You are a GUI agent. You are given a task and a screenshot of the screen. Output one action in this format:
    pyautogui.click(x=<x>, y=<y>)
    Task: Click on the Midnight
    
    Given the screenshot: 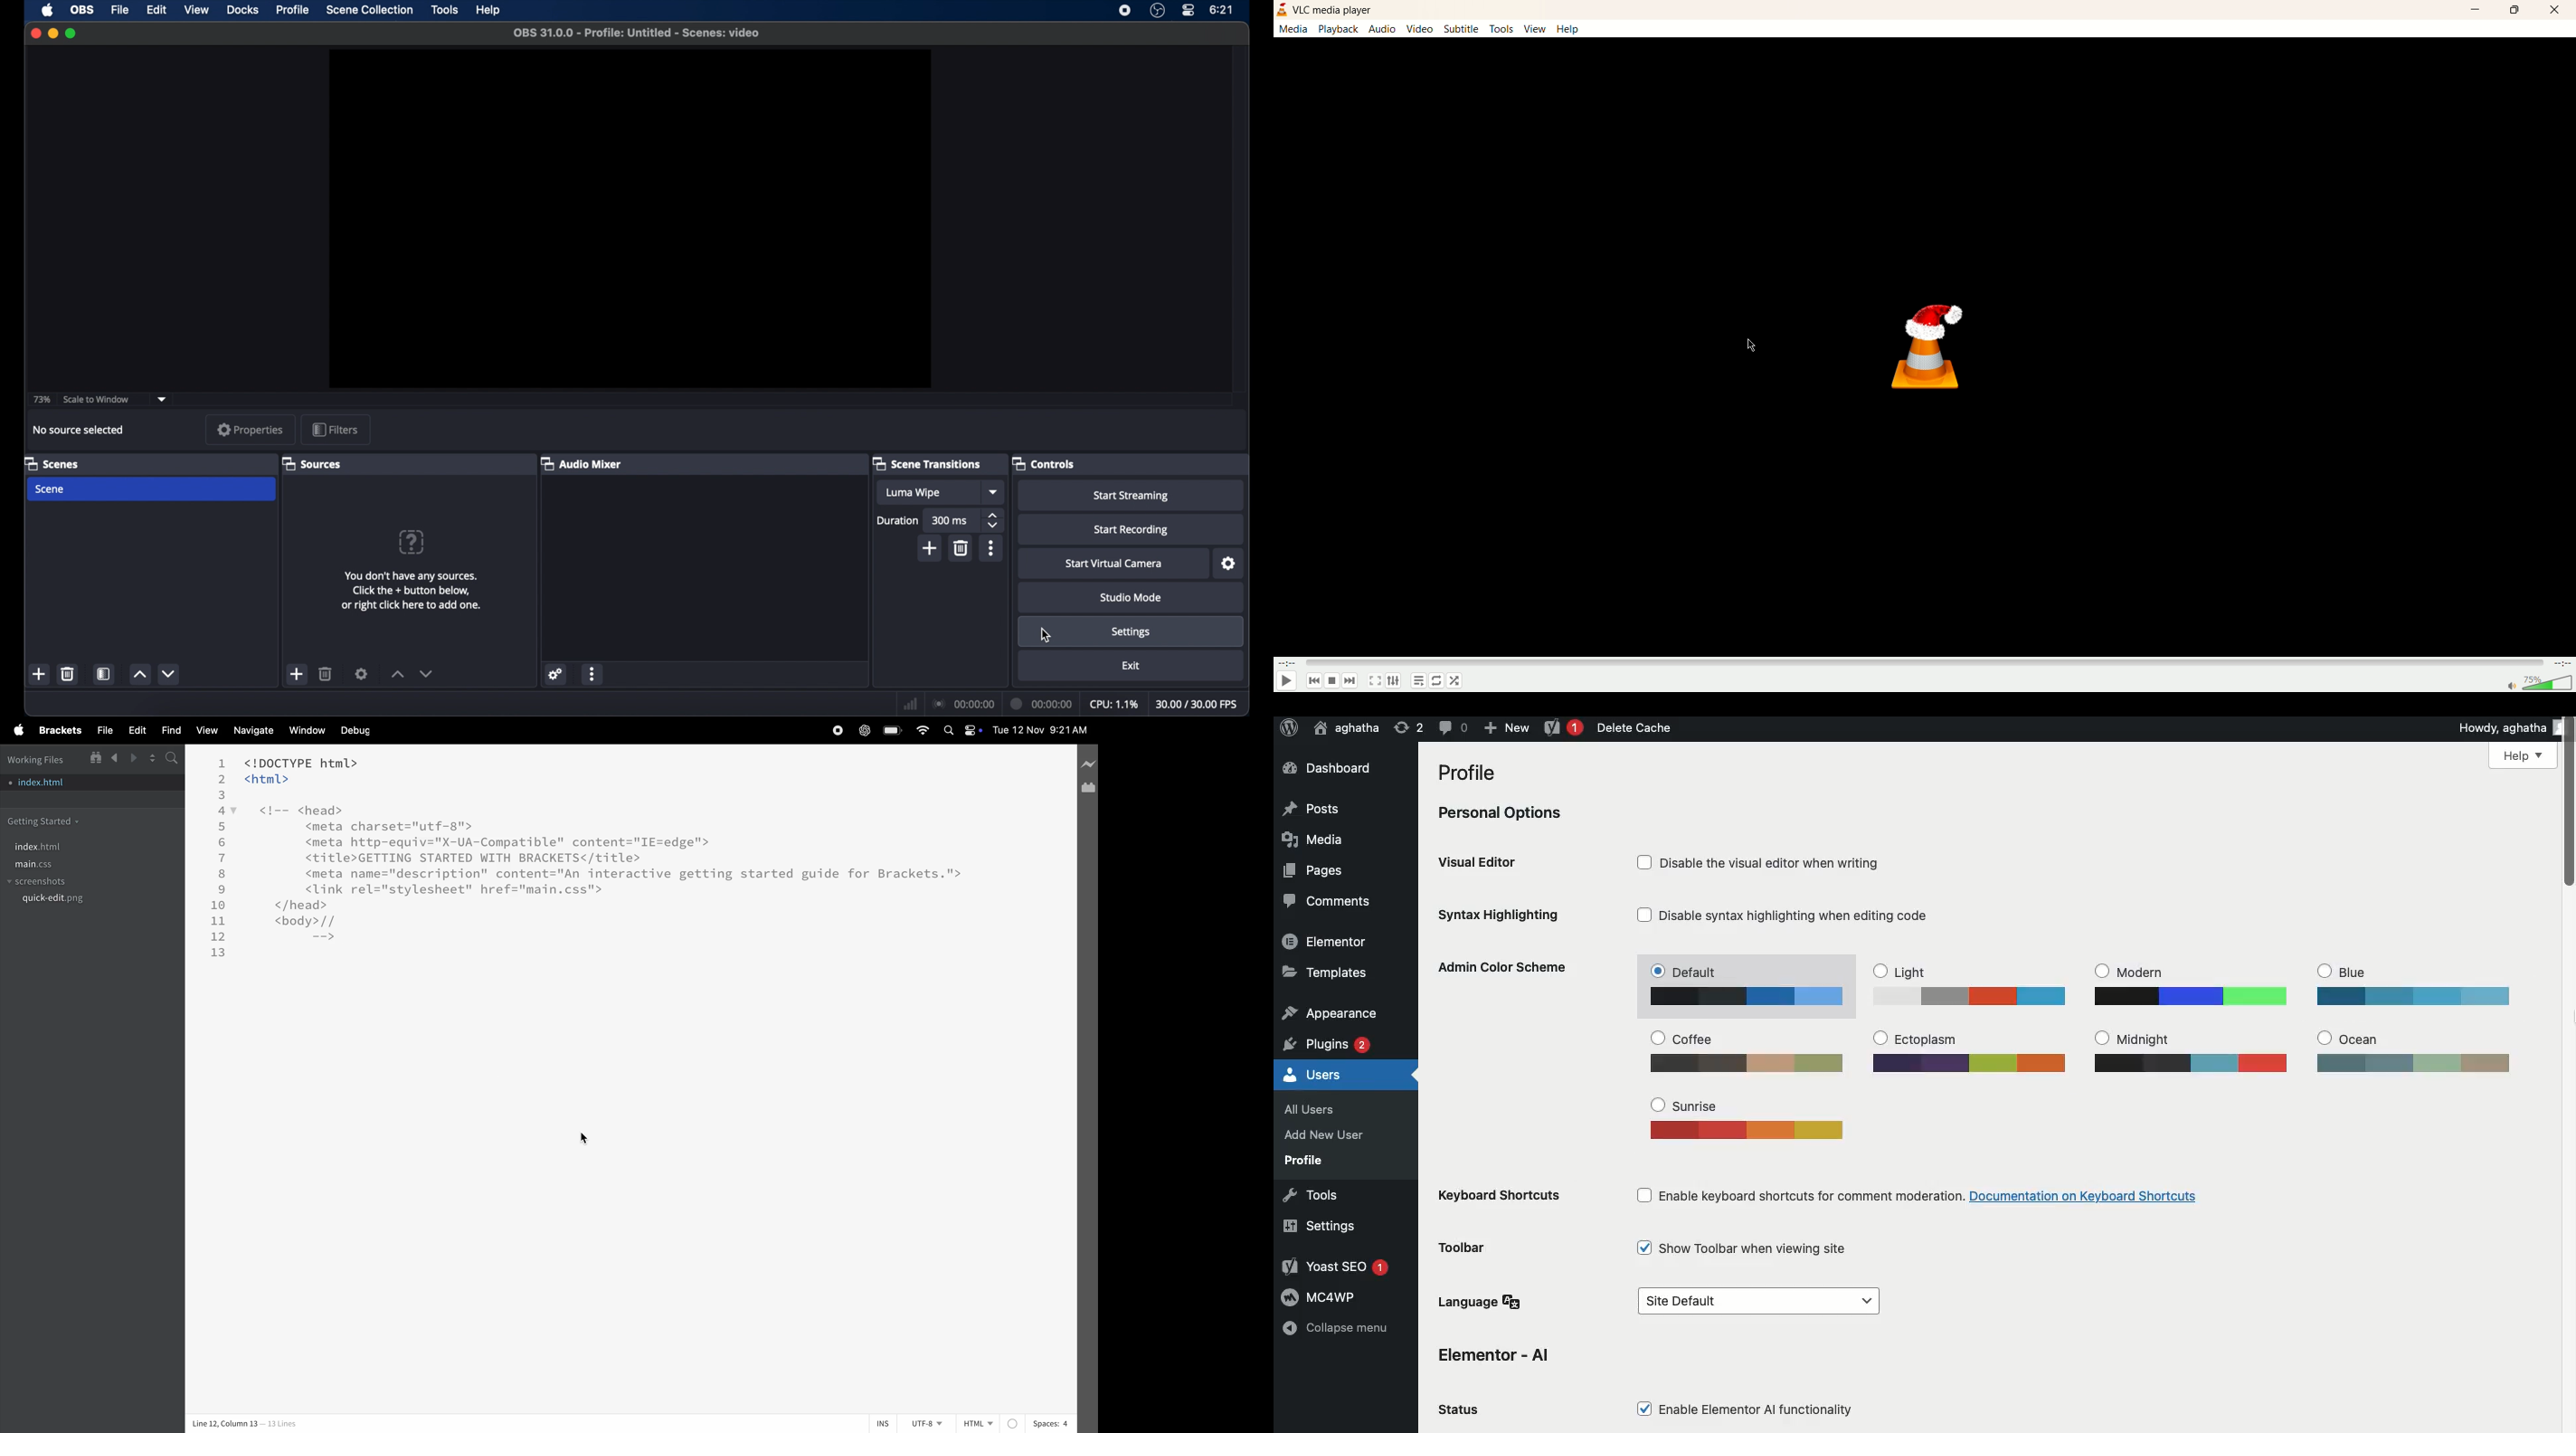 What is the action you would take?
    pyautogui.click(x=2192, y=1049)
    